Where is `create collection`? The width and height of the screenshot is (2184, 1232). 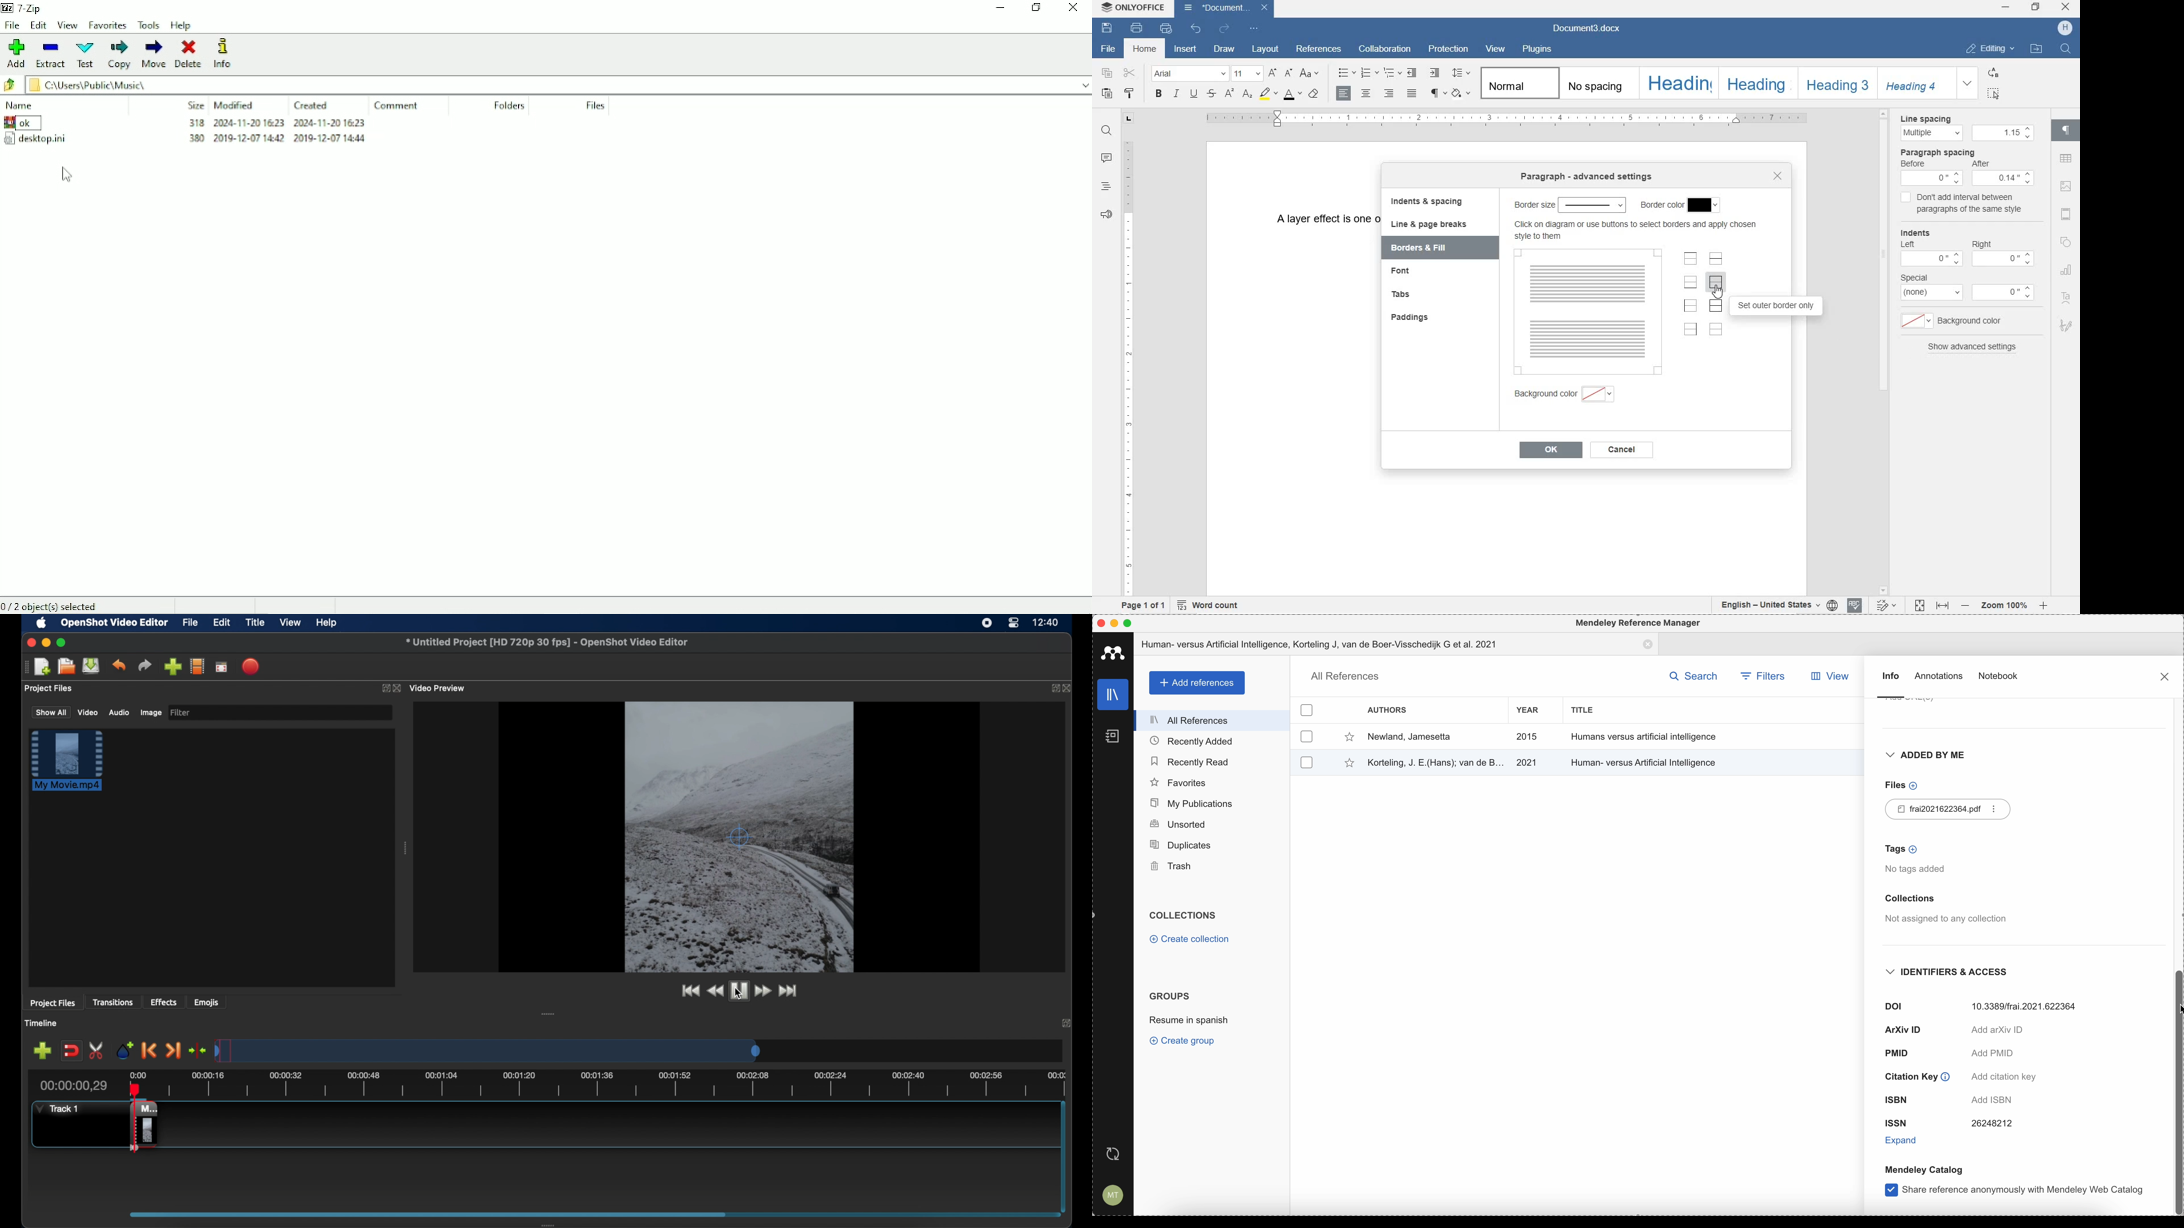
create collection is located at coordinates (1189, 940).